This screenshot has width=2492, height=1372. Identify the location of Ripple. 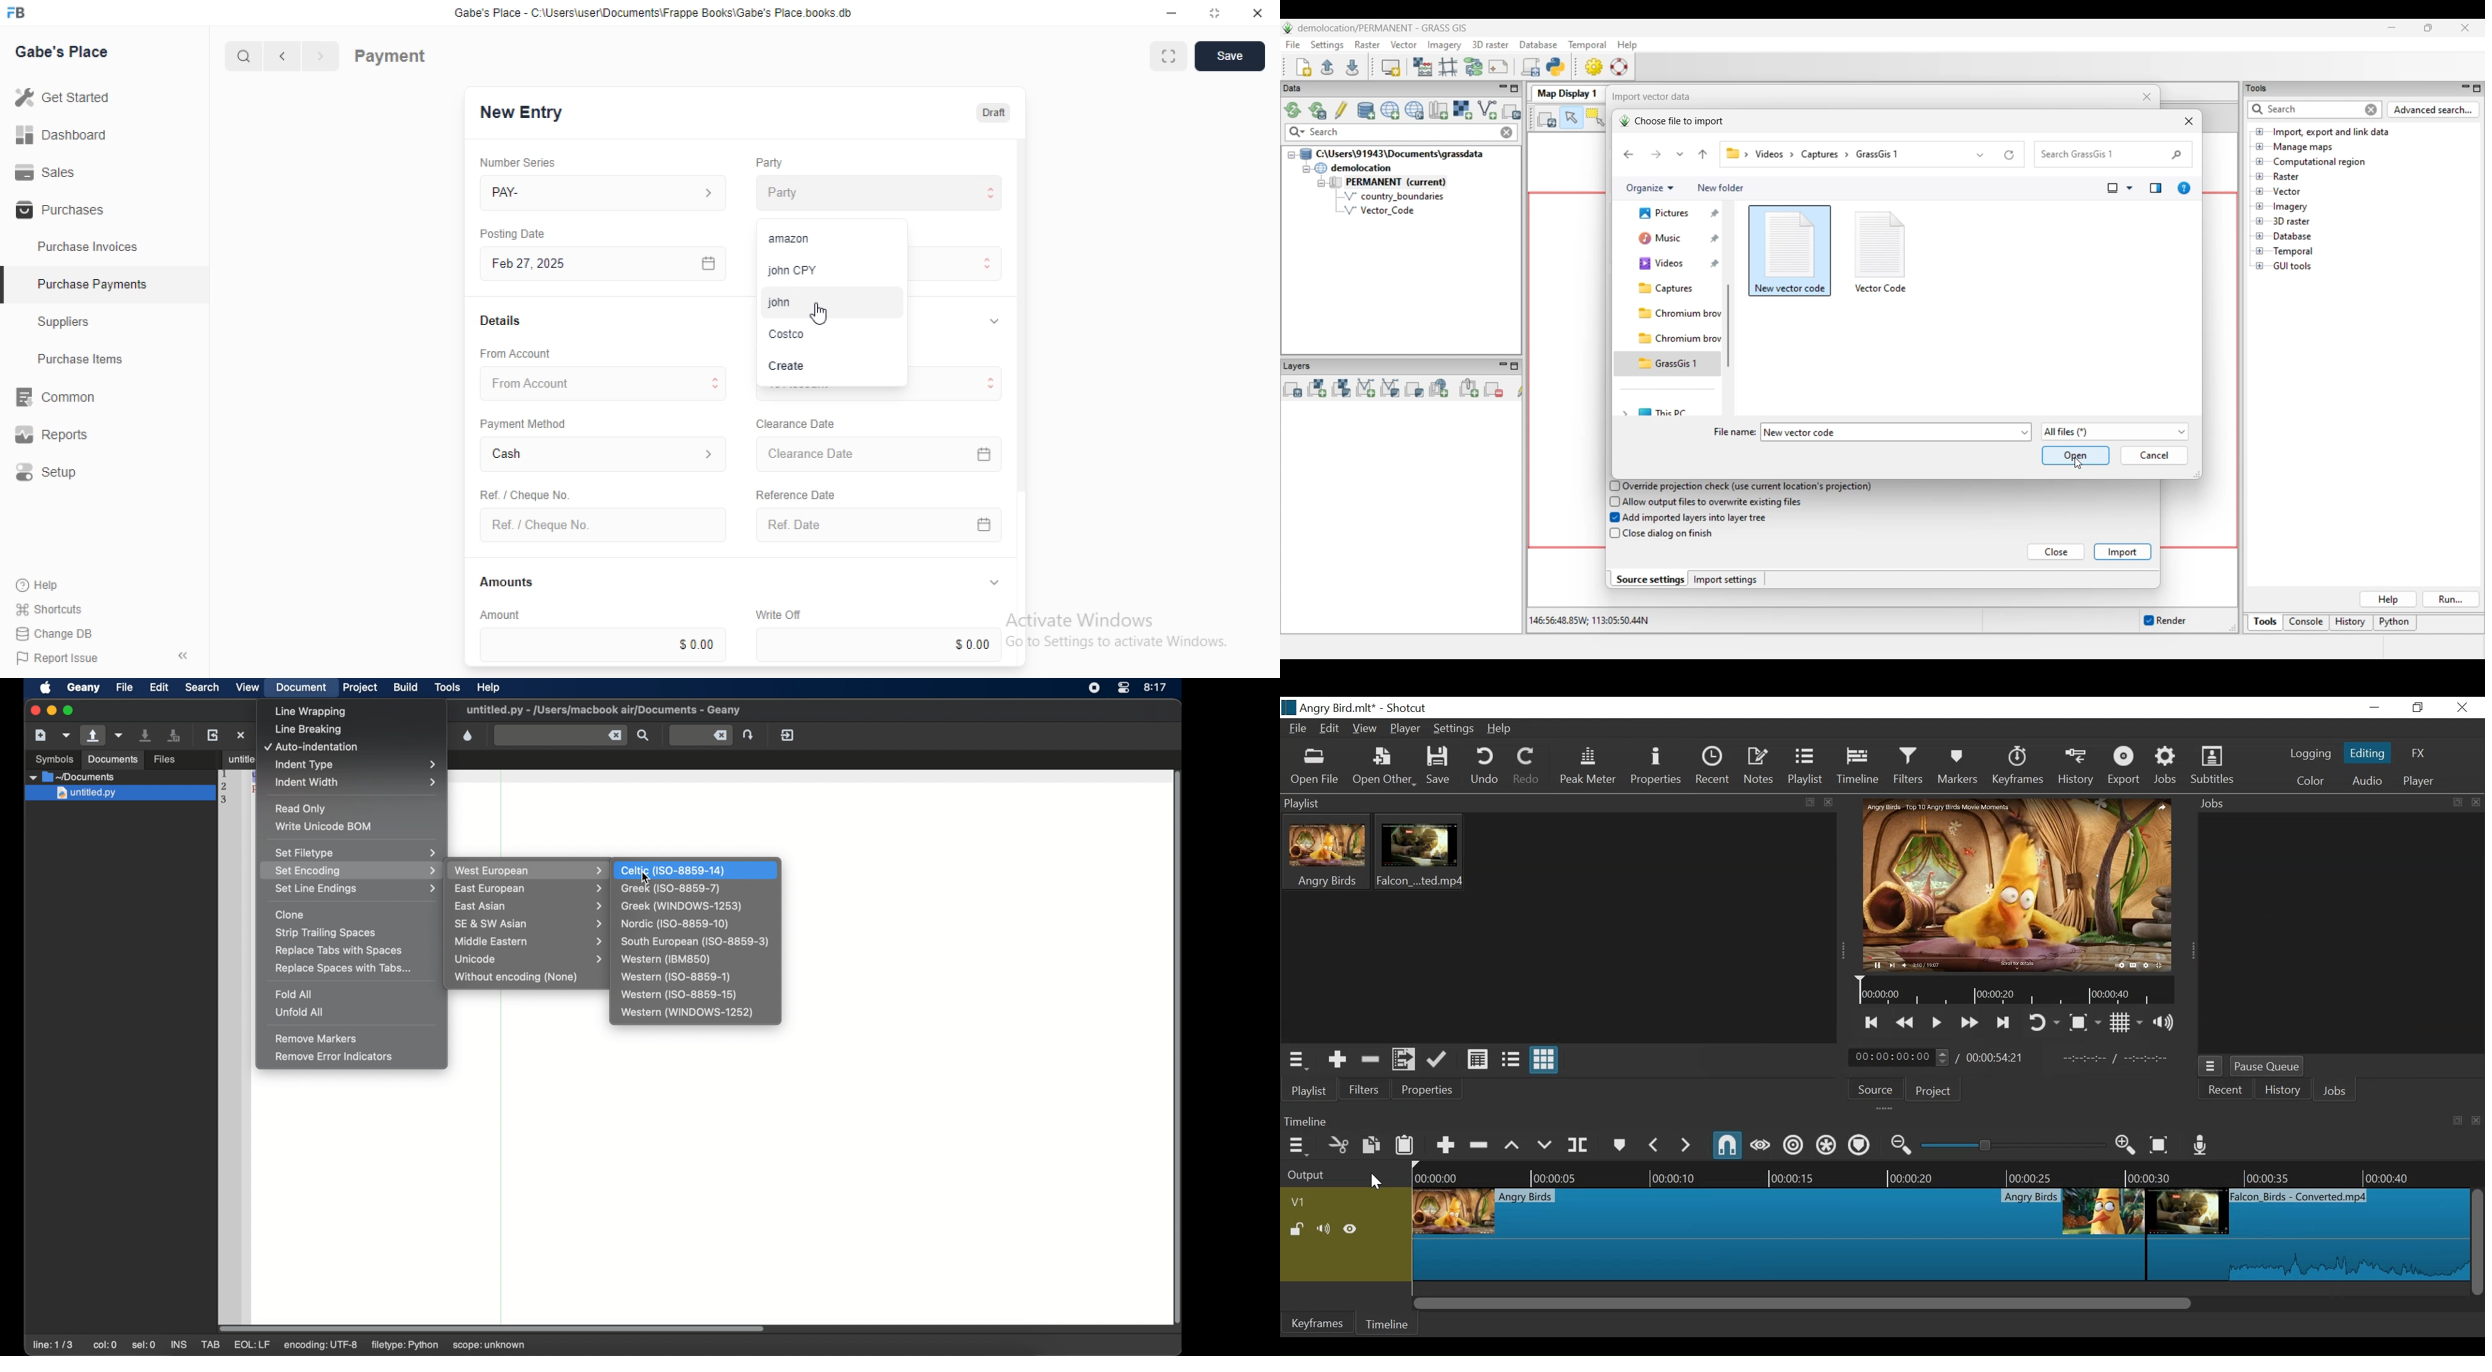
(1794, 1146).